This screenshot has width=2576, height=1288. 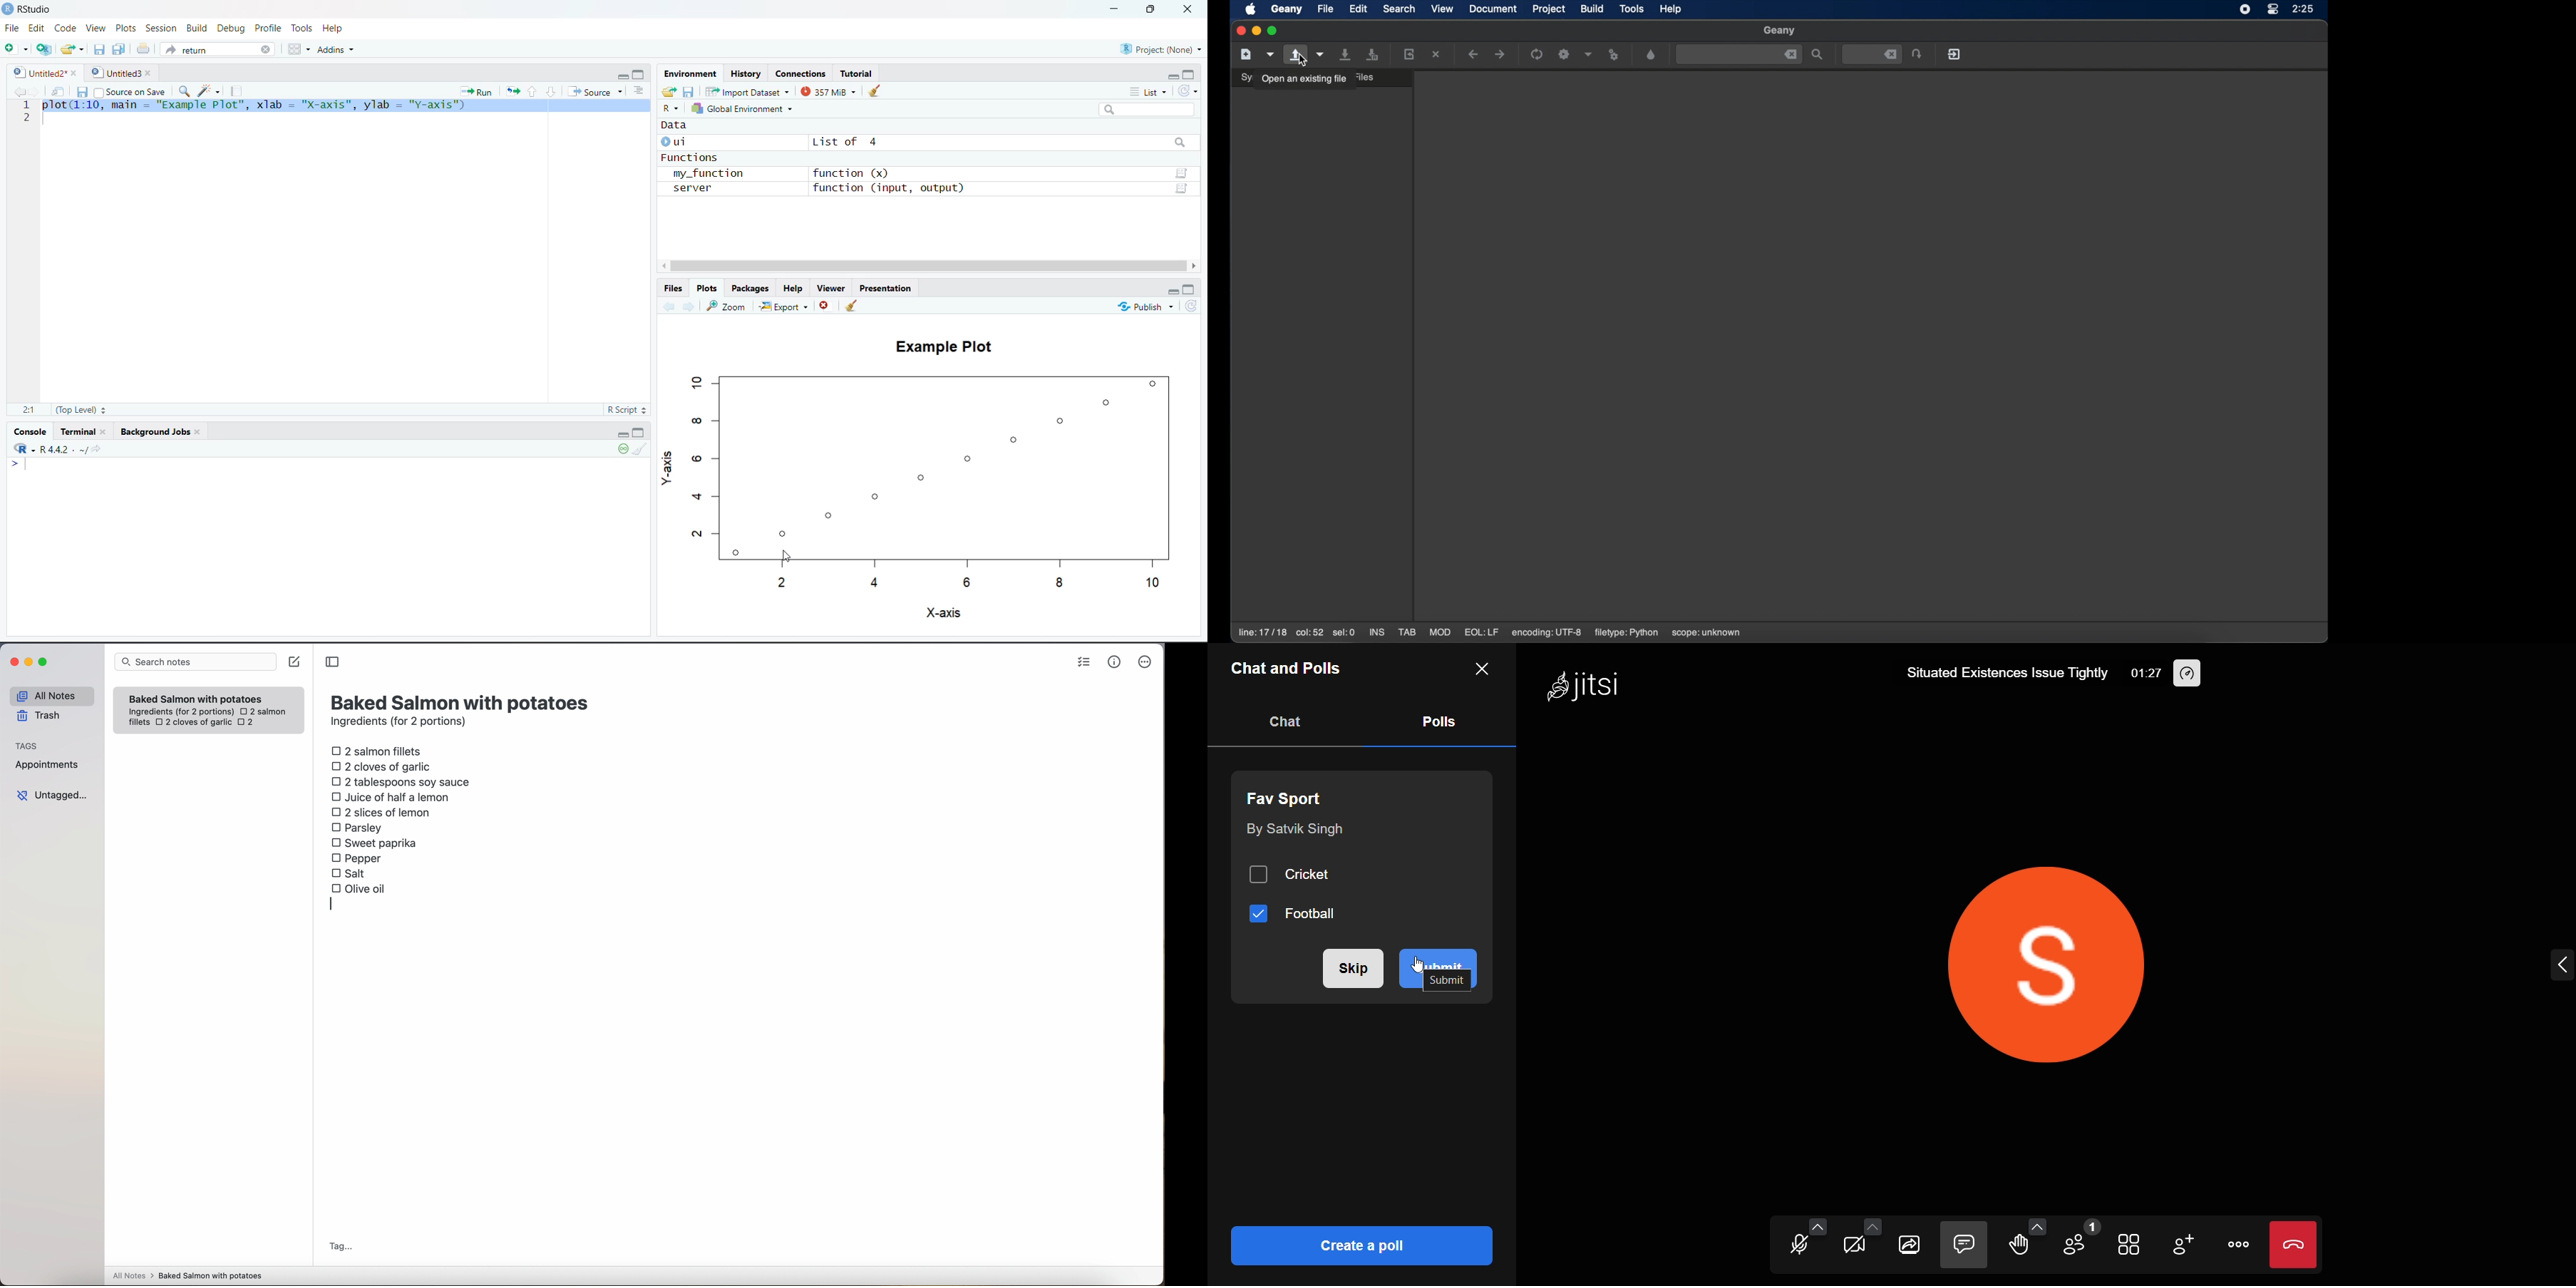 What do you see at coordinates (183, 91) in the screenshot?
I see `Find/Replace` at bounding box center [183, 91].